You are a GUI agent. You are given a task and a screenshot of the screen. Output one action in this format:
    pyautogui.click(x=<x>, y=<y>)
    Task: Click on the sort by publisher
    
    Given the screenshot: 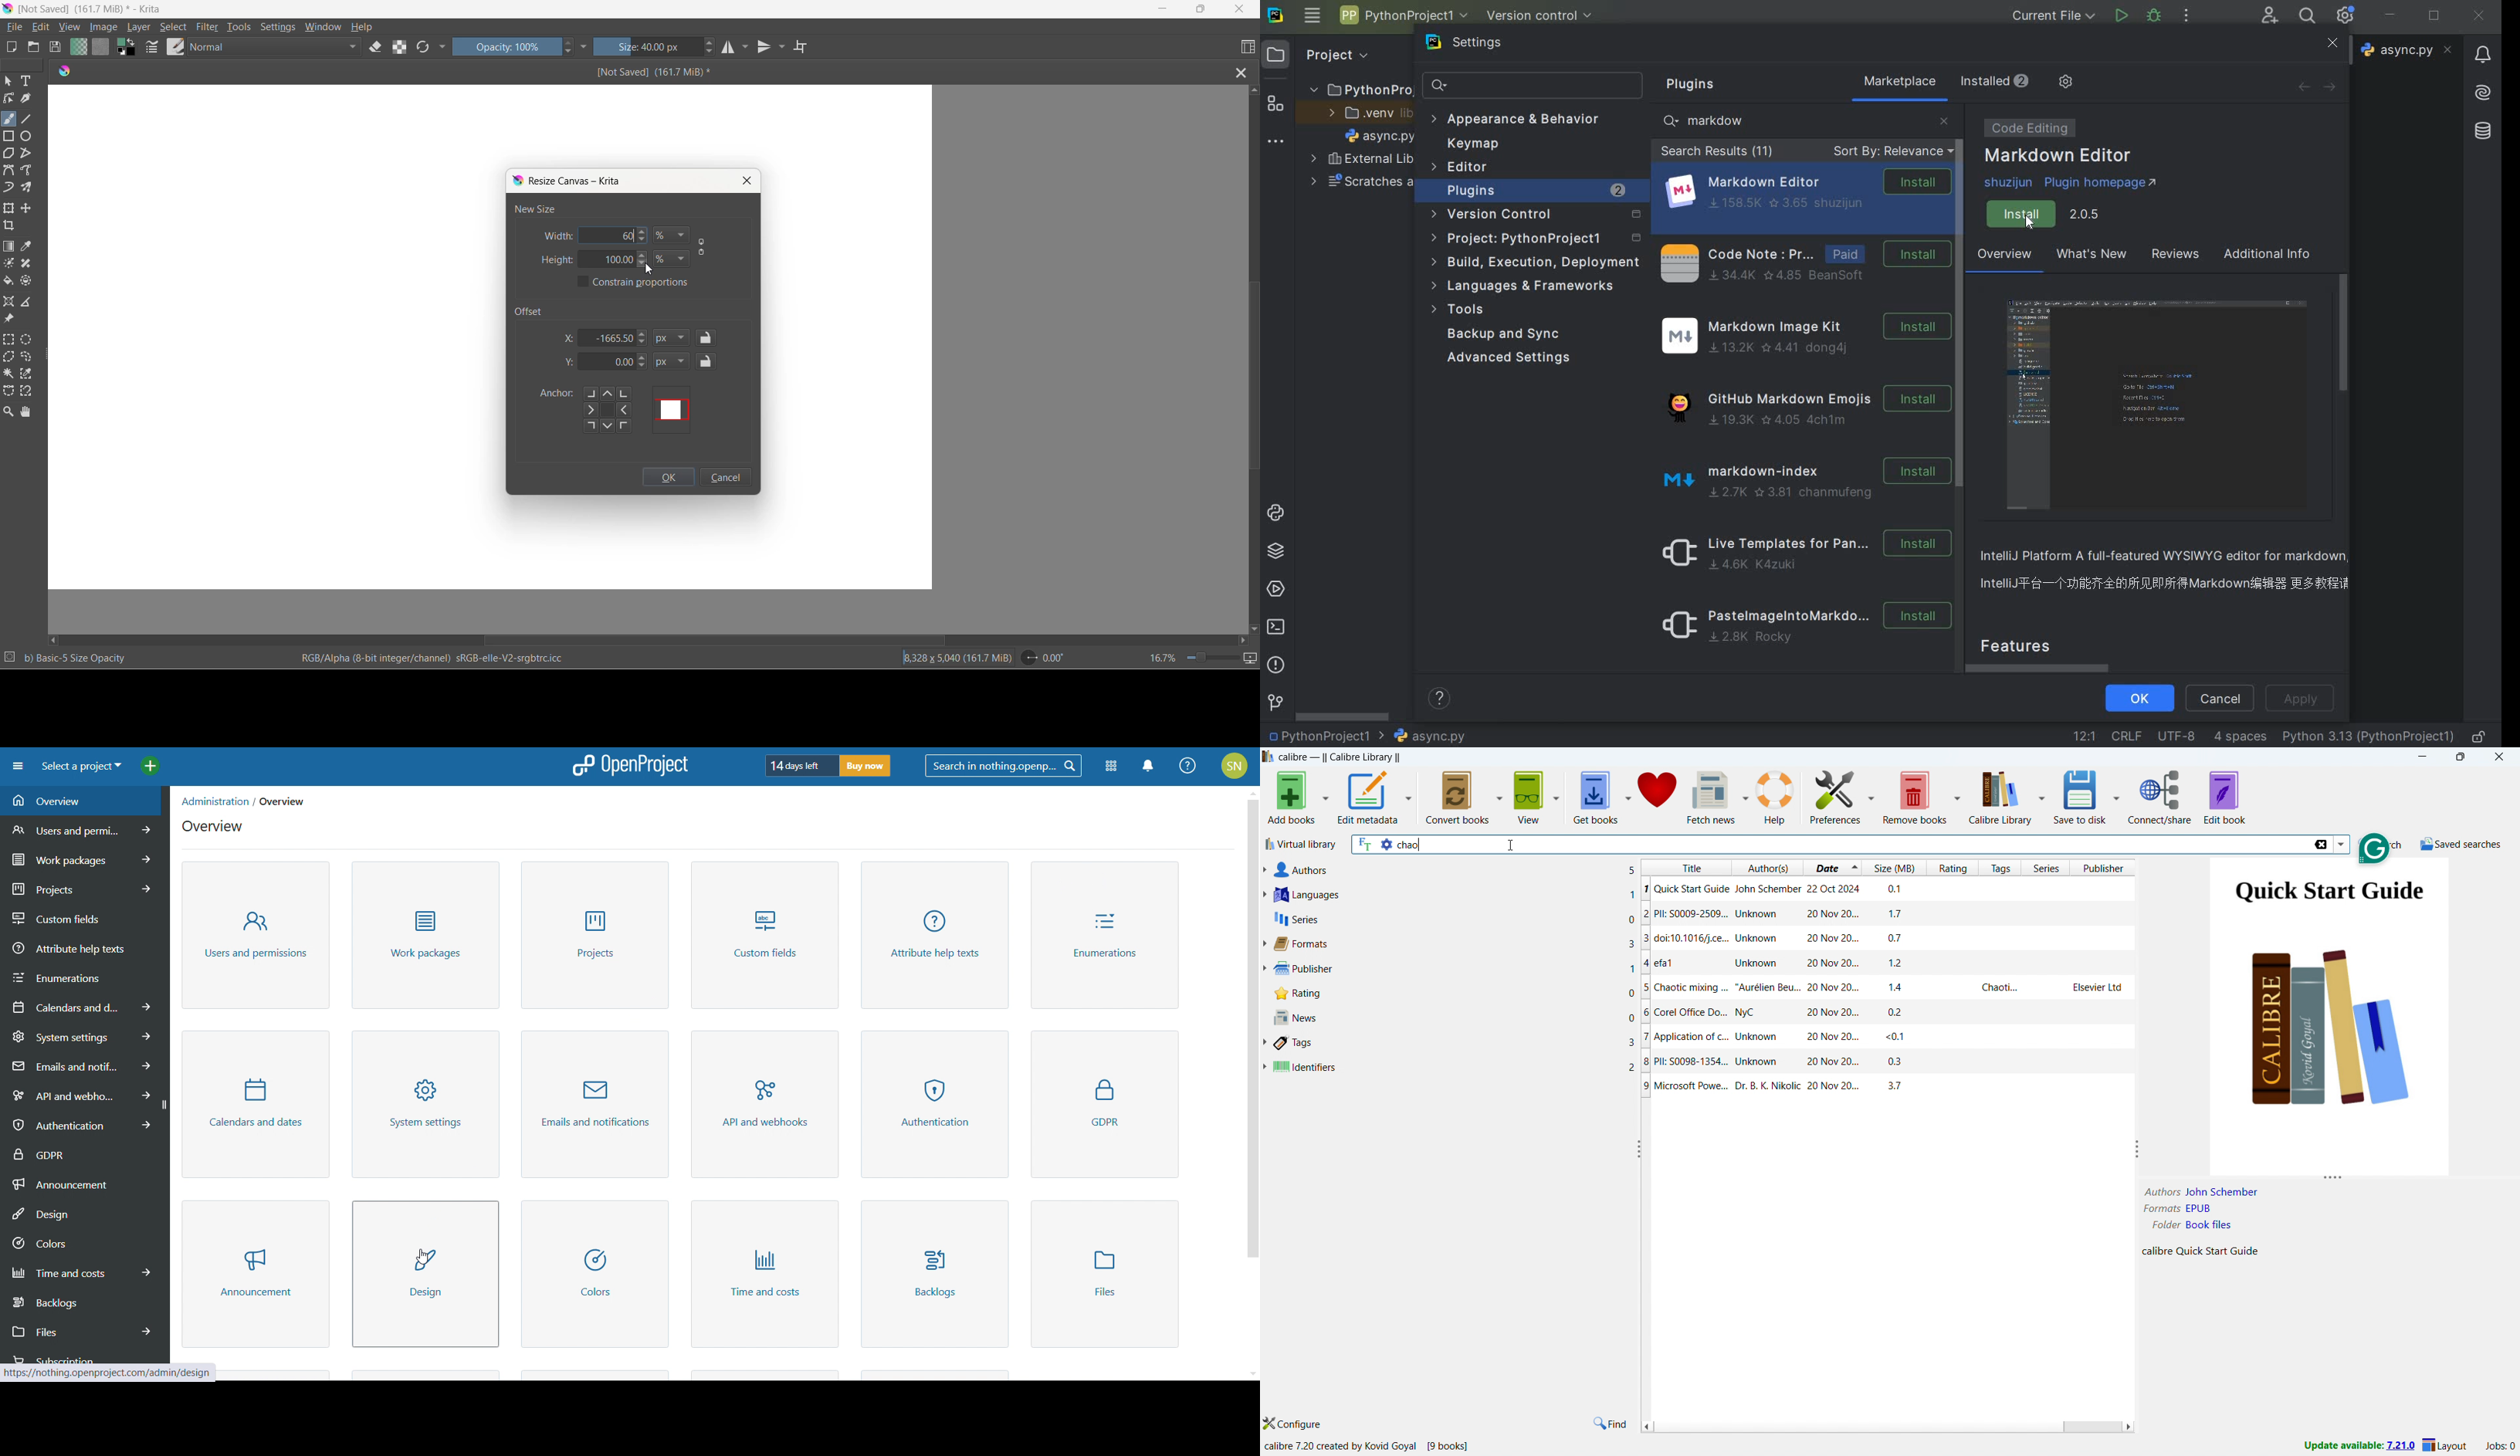 What is the action you would take?
    pyautogui.click(x=2105, y=867)
    